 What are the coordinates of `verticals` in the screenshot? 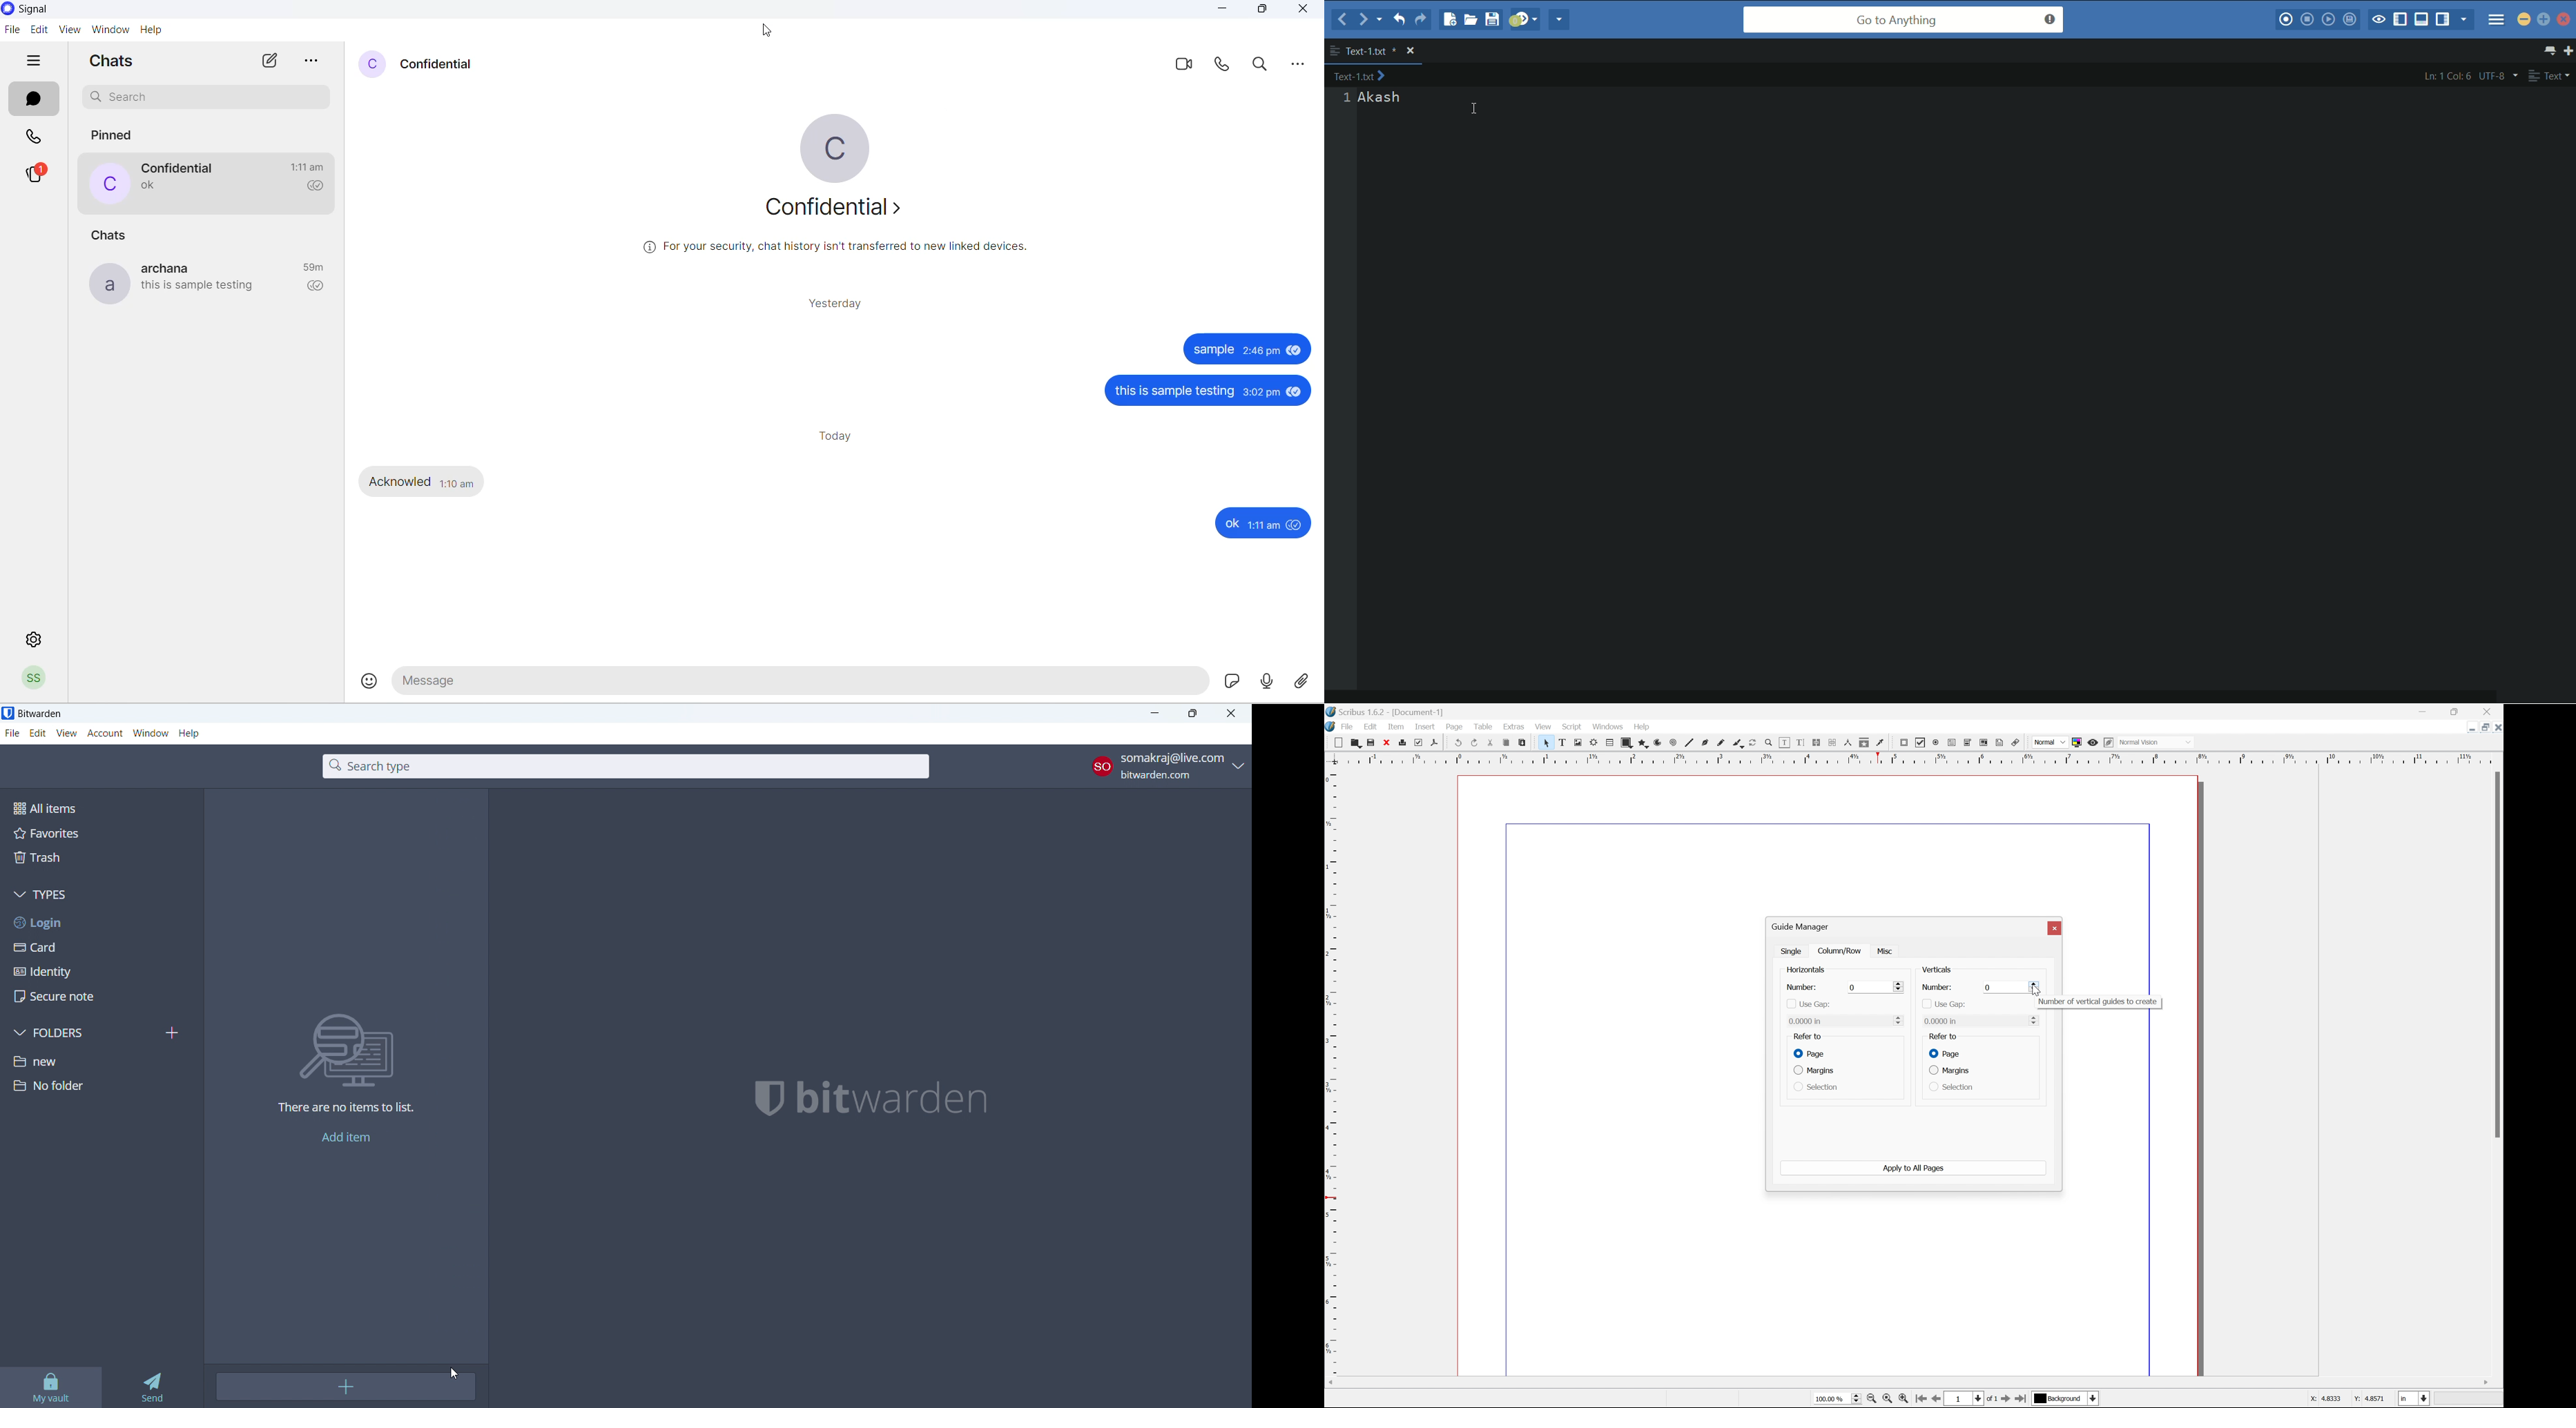 It's located at (1938, 970).